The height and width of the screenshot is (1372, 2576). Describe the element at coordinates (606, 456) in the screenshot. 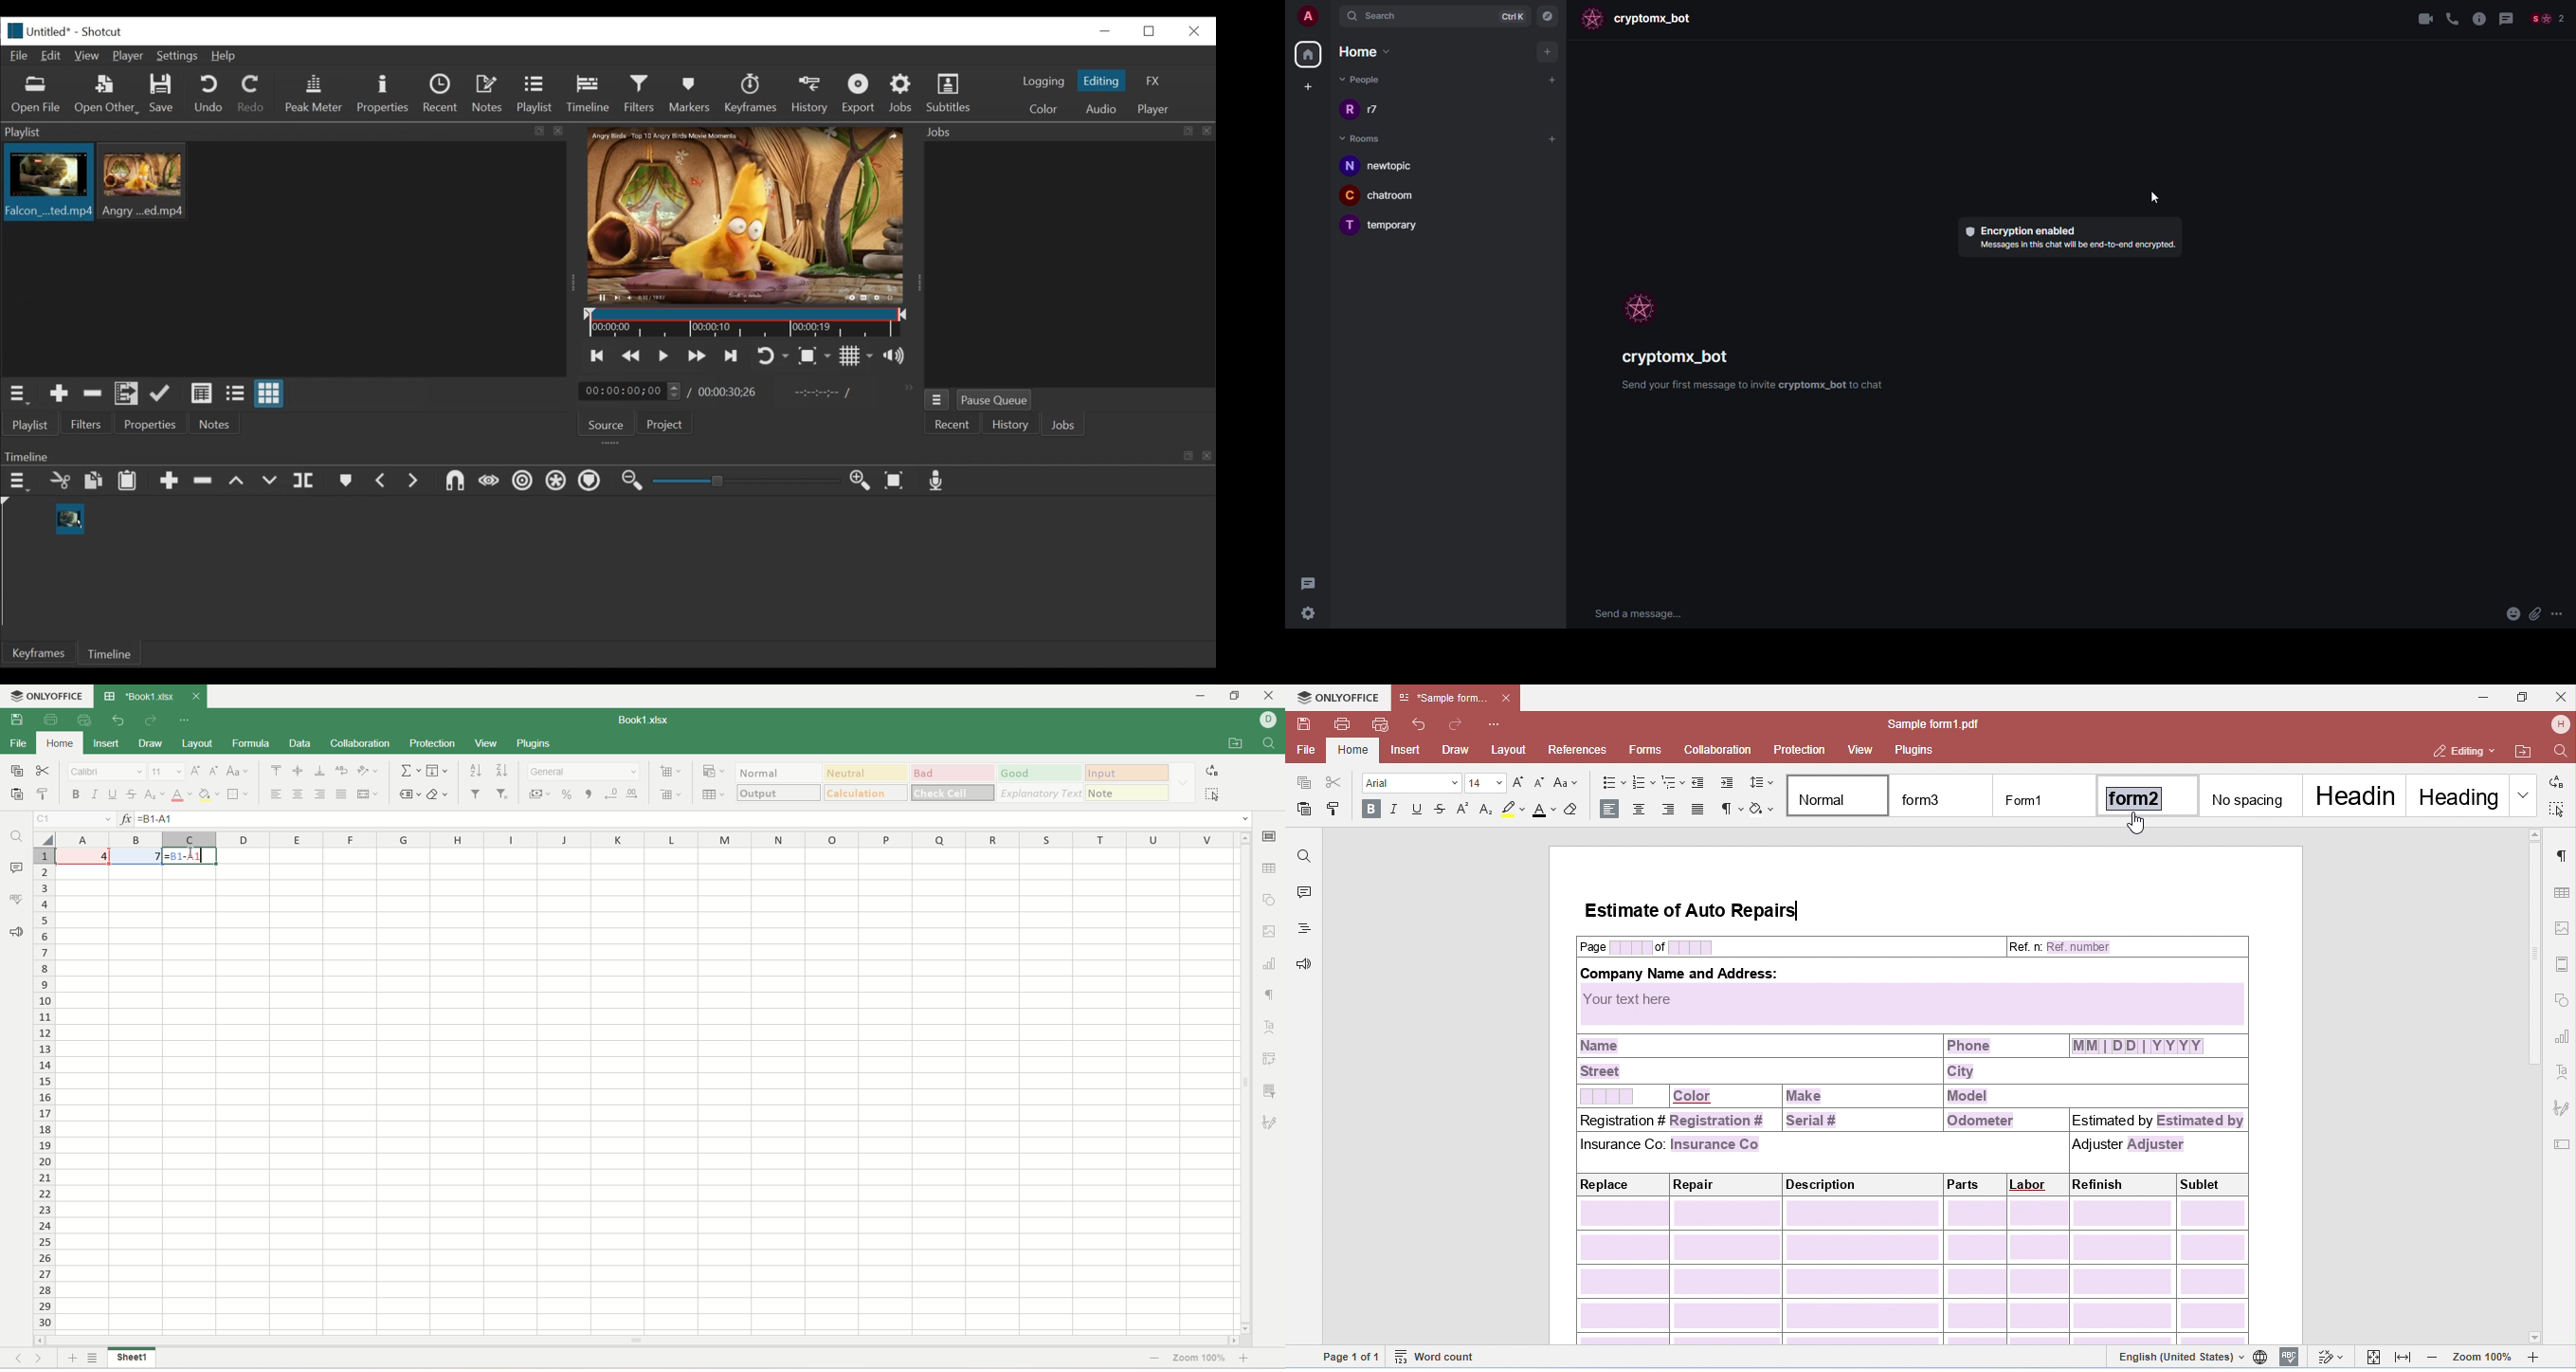

I see `Timeline Panel` at that location.